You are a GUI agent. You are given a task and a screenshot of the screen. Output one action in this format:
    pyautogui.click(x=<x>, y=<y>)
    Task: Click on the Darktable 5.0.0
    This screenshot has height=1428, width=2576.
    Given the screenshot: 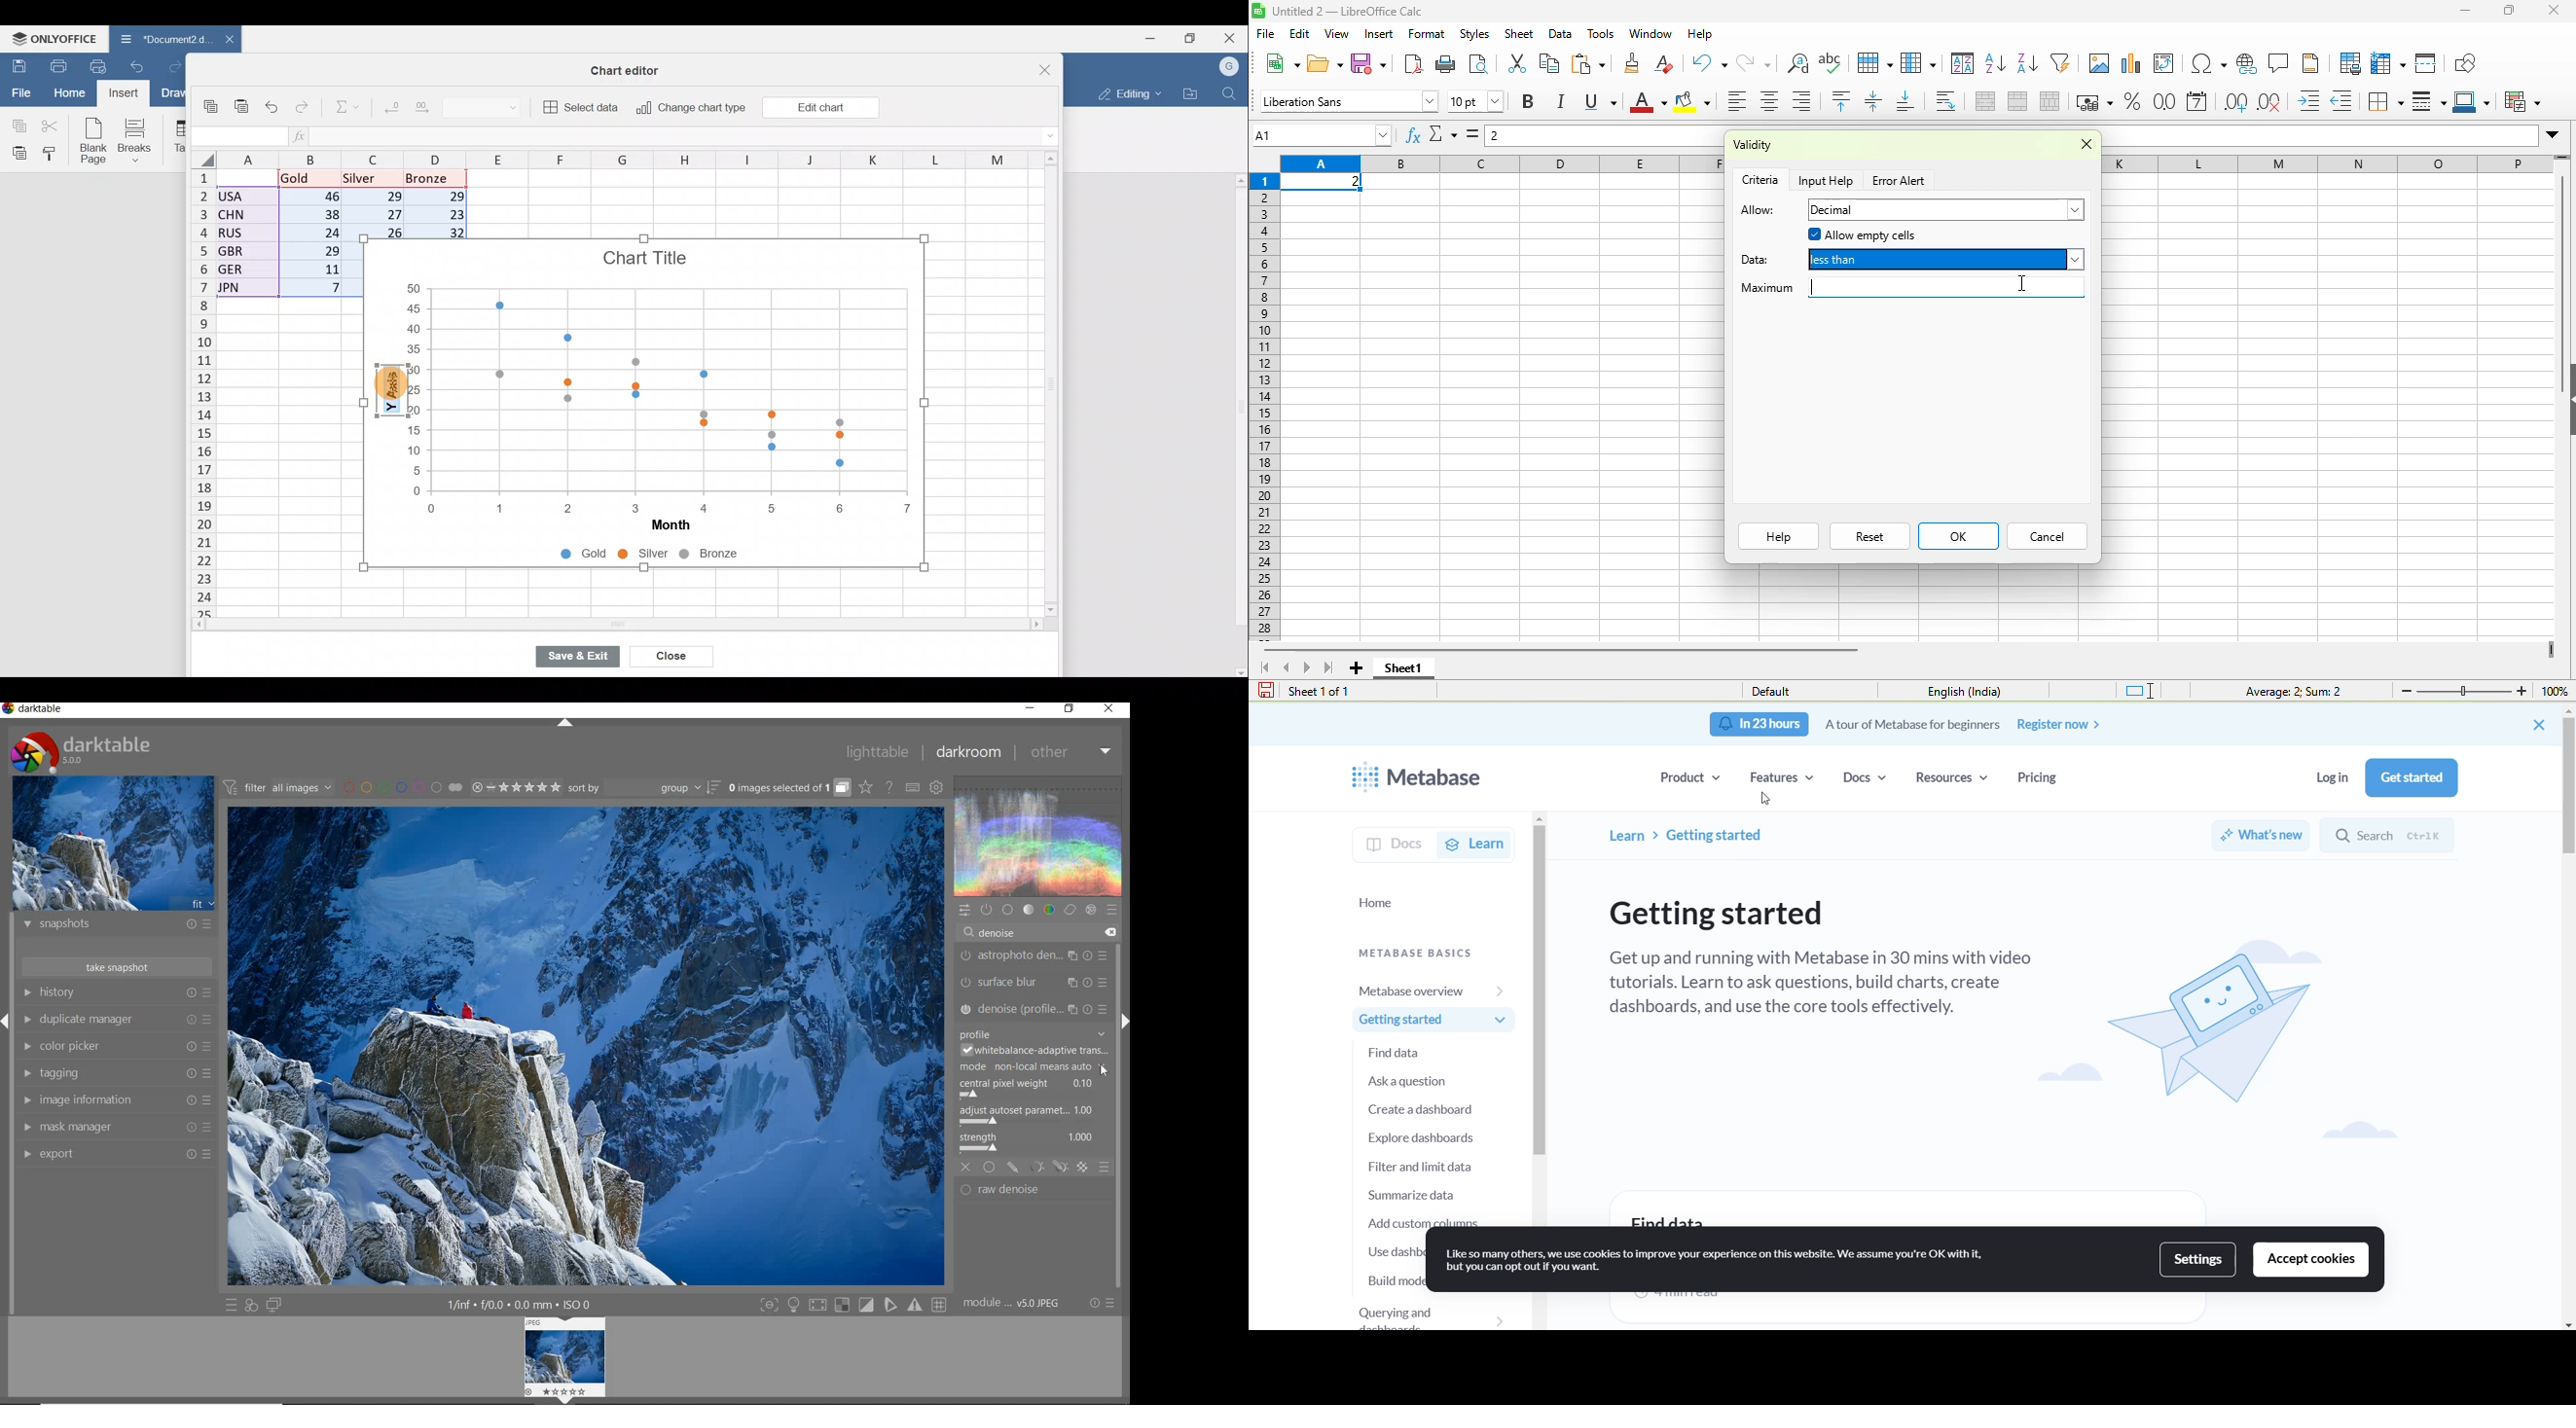 What is the action you would take?
    pyautogui.click(x=81, y=752)
    